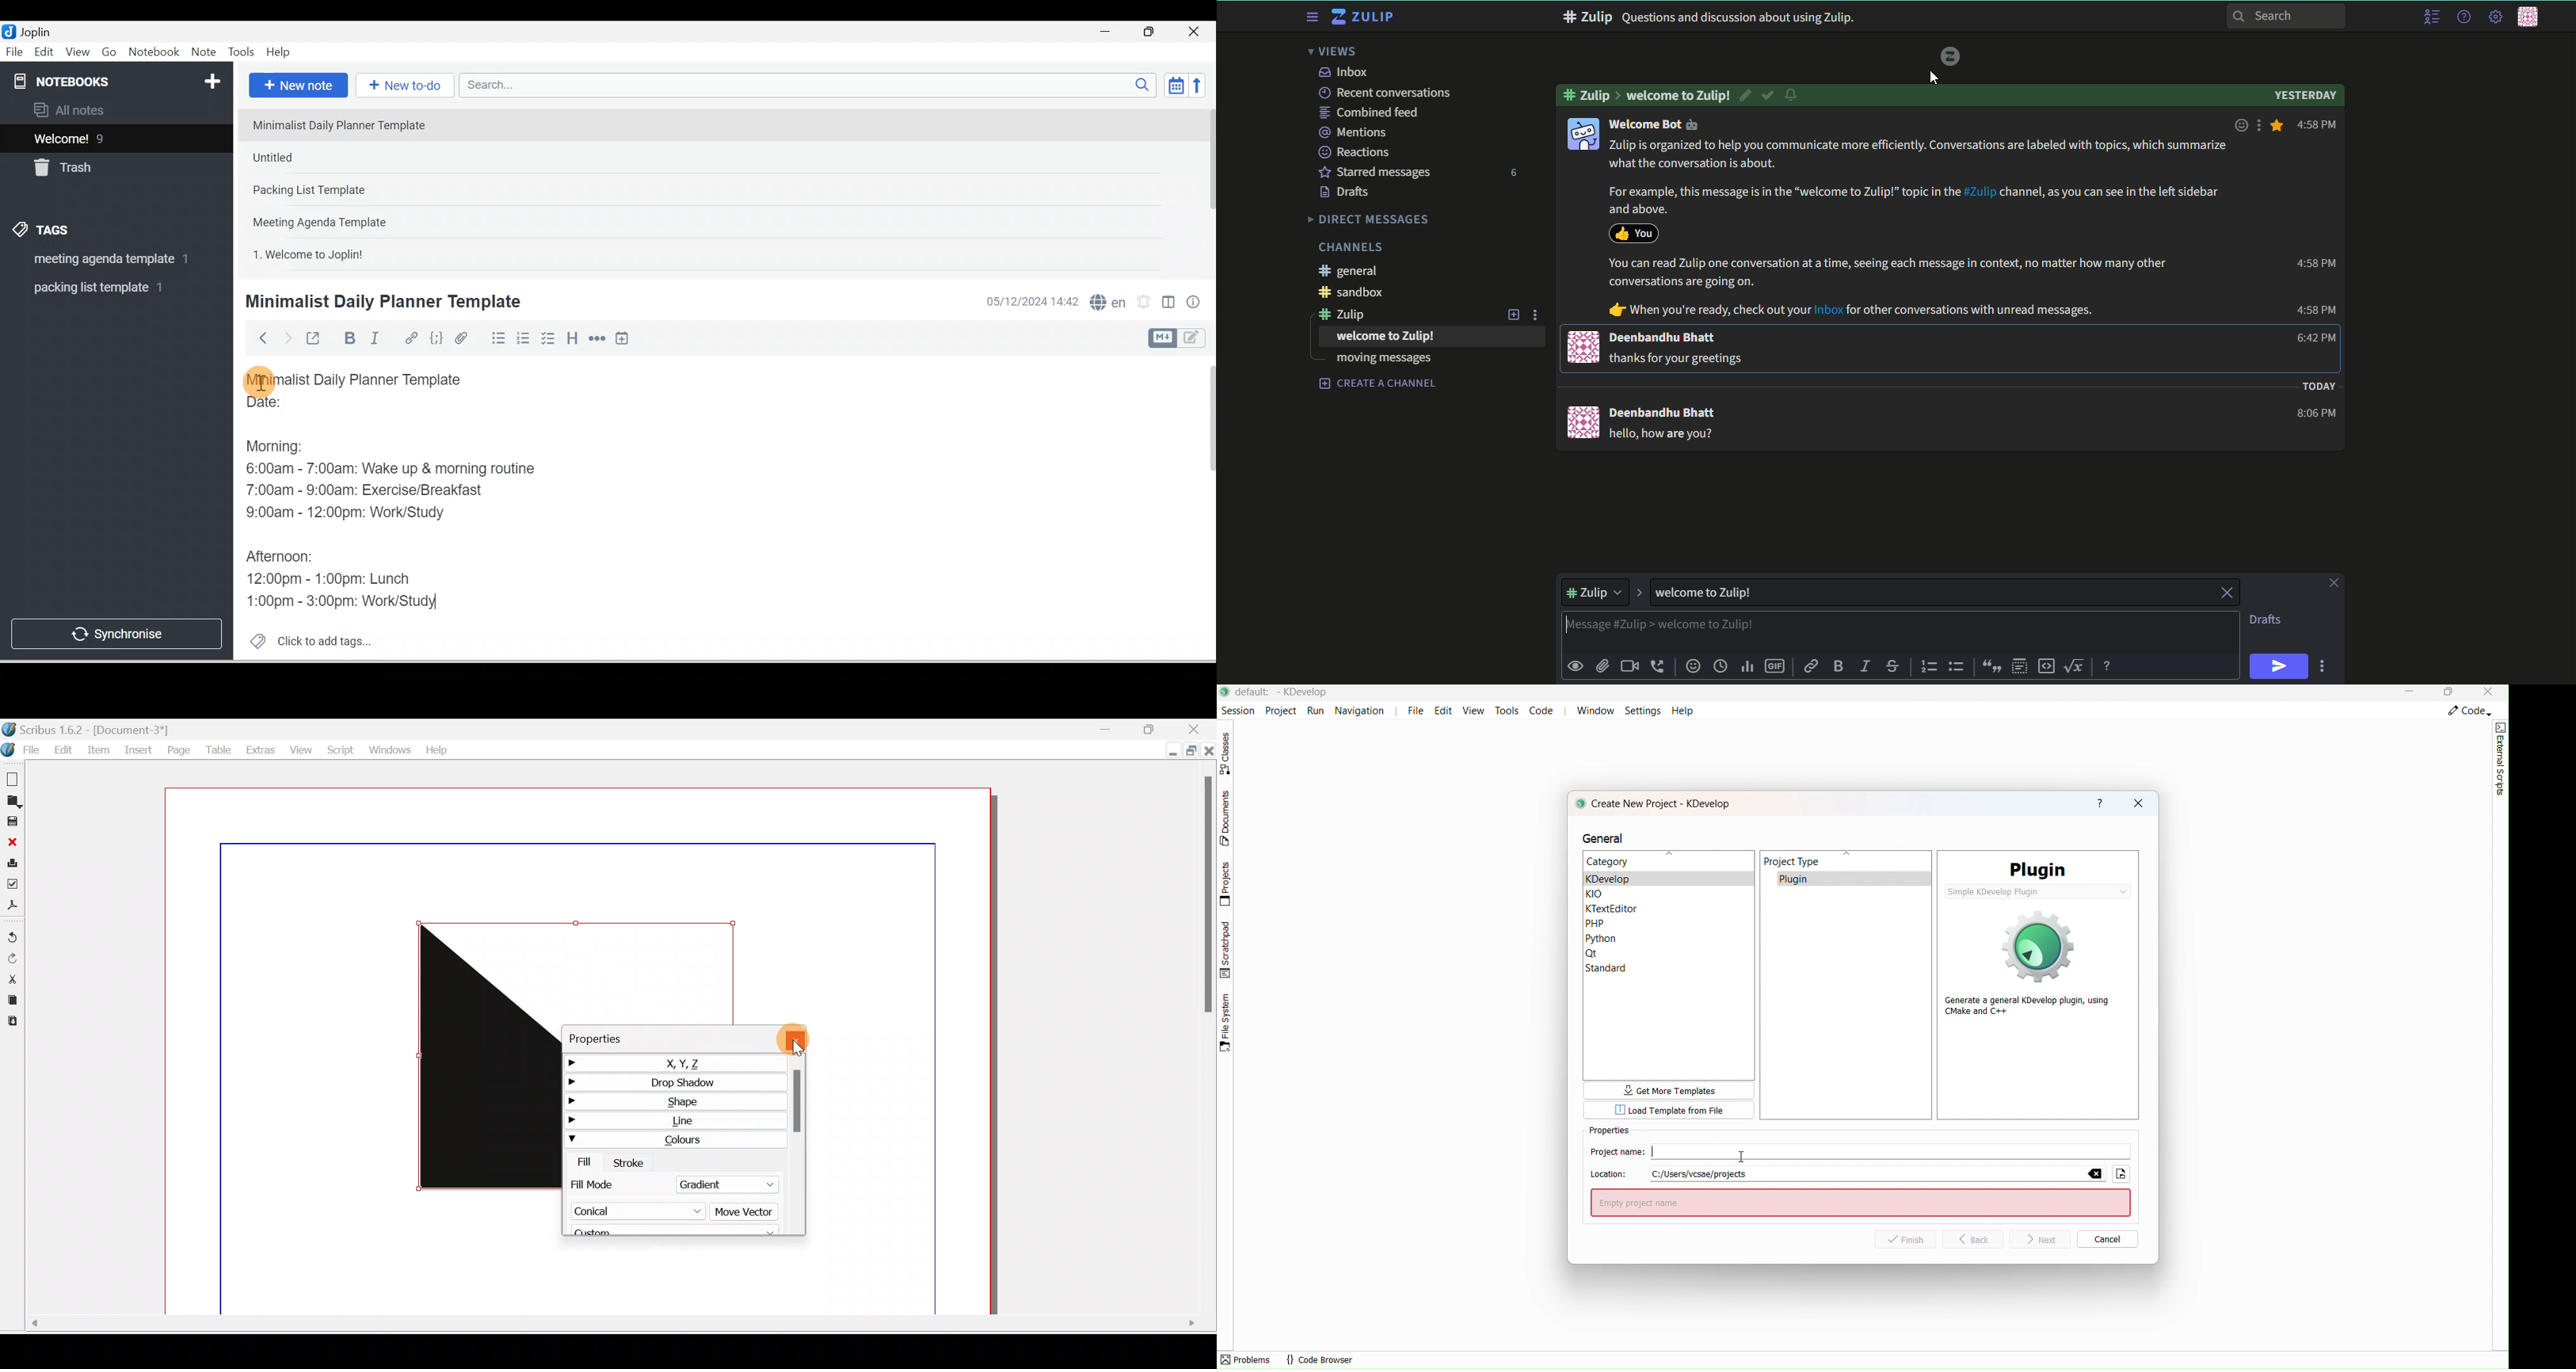 The width and height of the screenshot is (2576, 1372). I want to click on Code, so click(437, 339).